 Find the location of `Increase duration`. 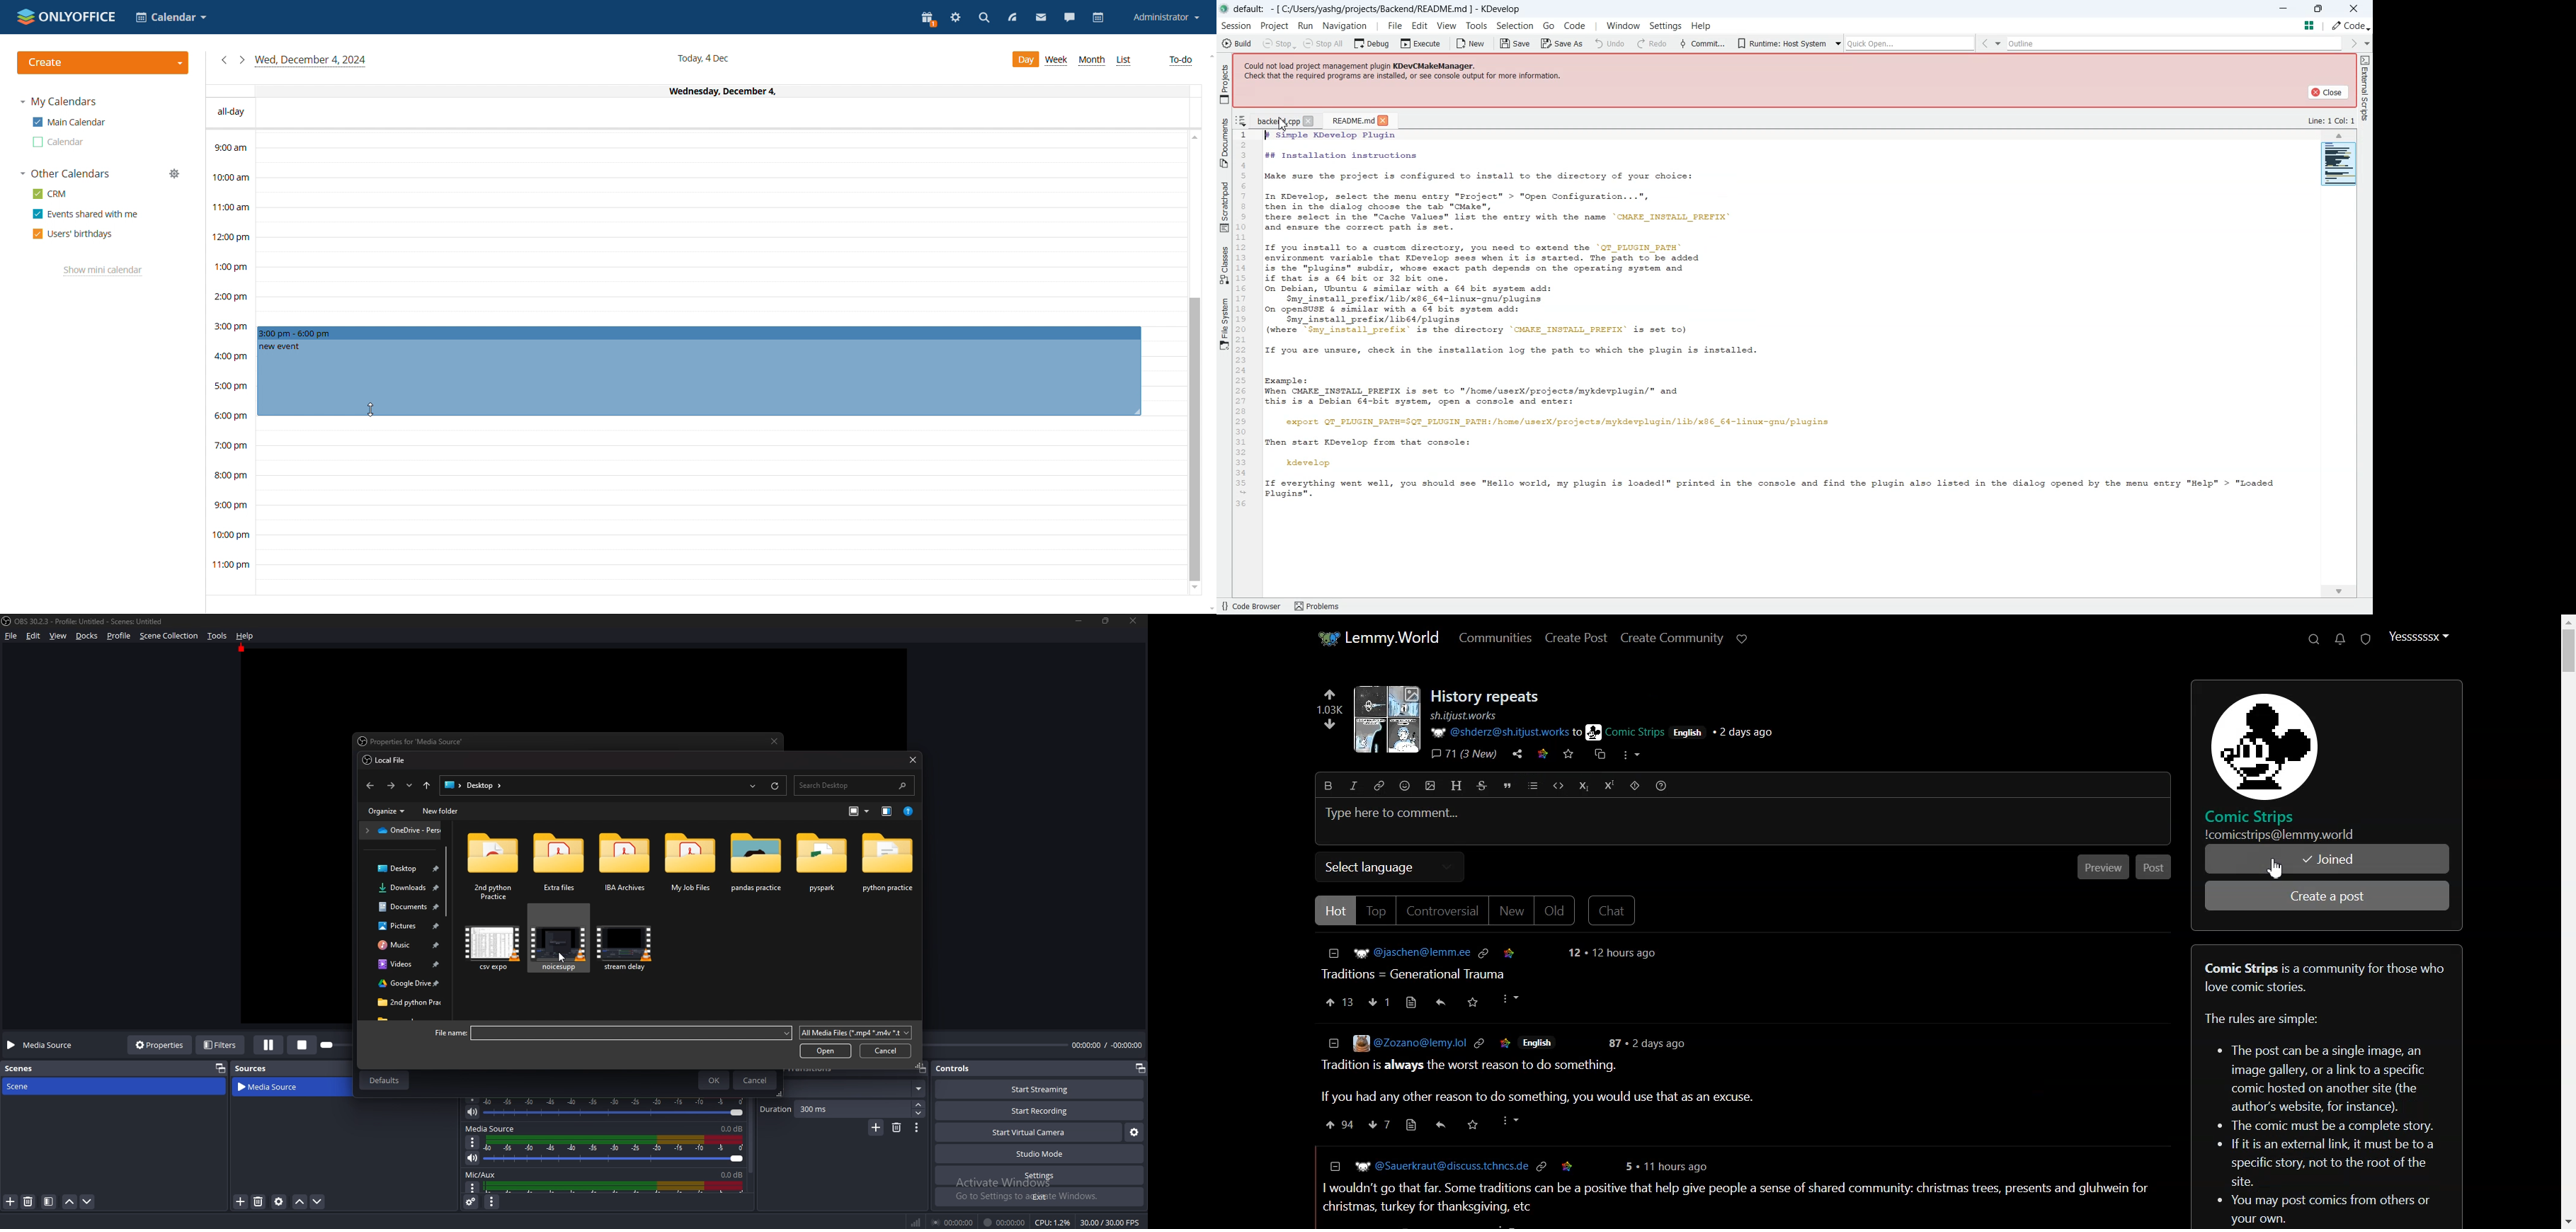

Increase duration is located at coordinates (920, 1105).